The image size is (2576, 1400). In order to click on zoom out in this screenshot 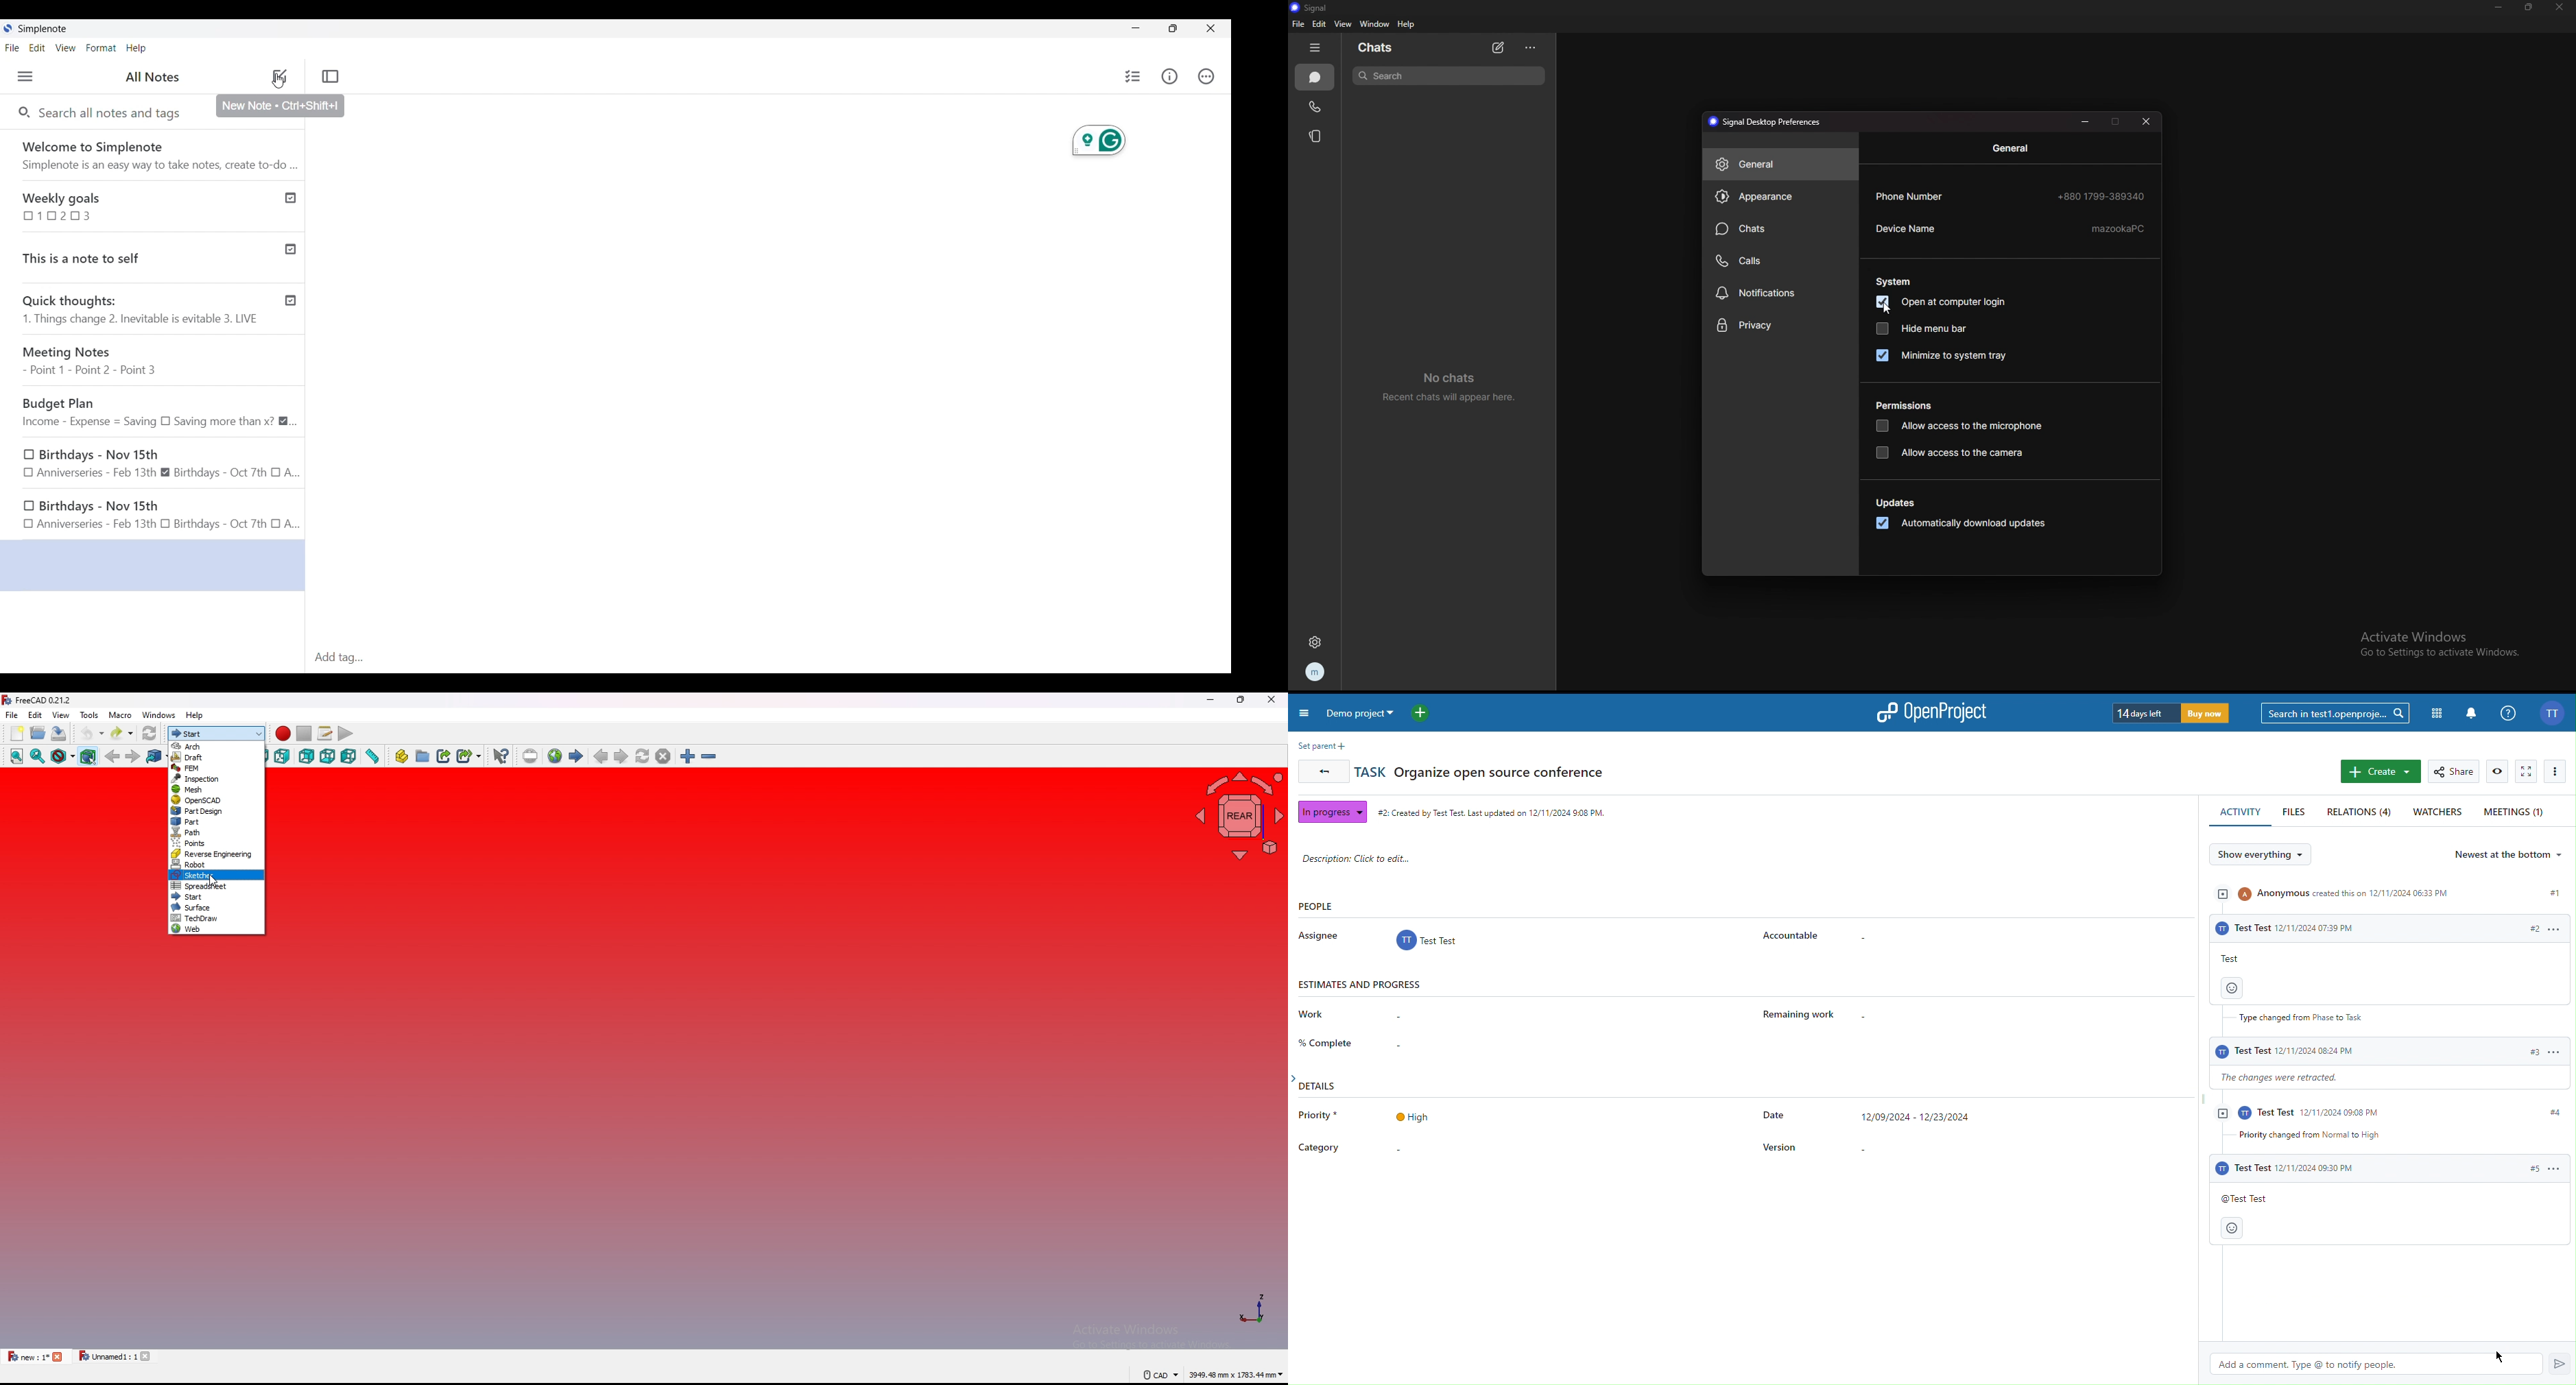, I will do `click(710, 756)`.